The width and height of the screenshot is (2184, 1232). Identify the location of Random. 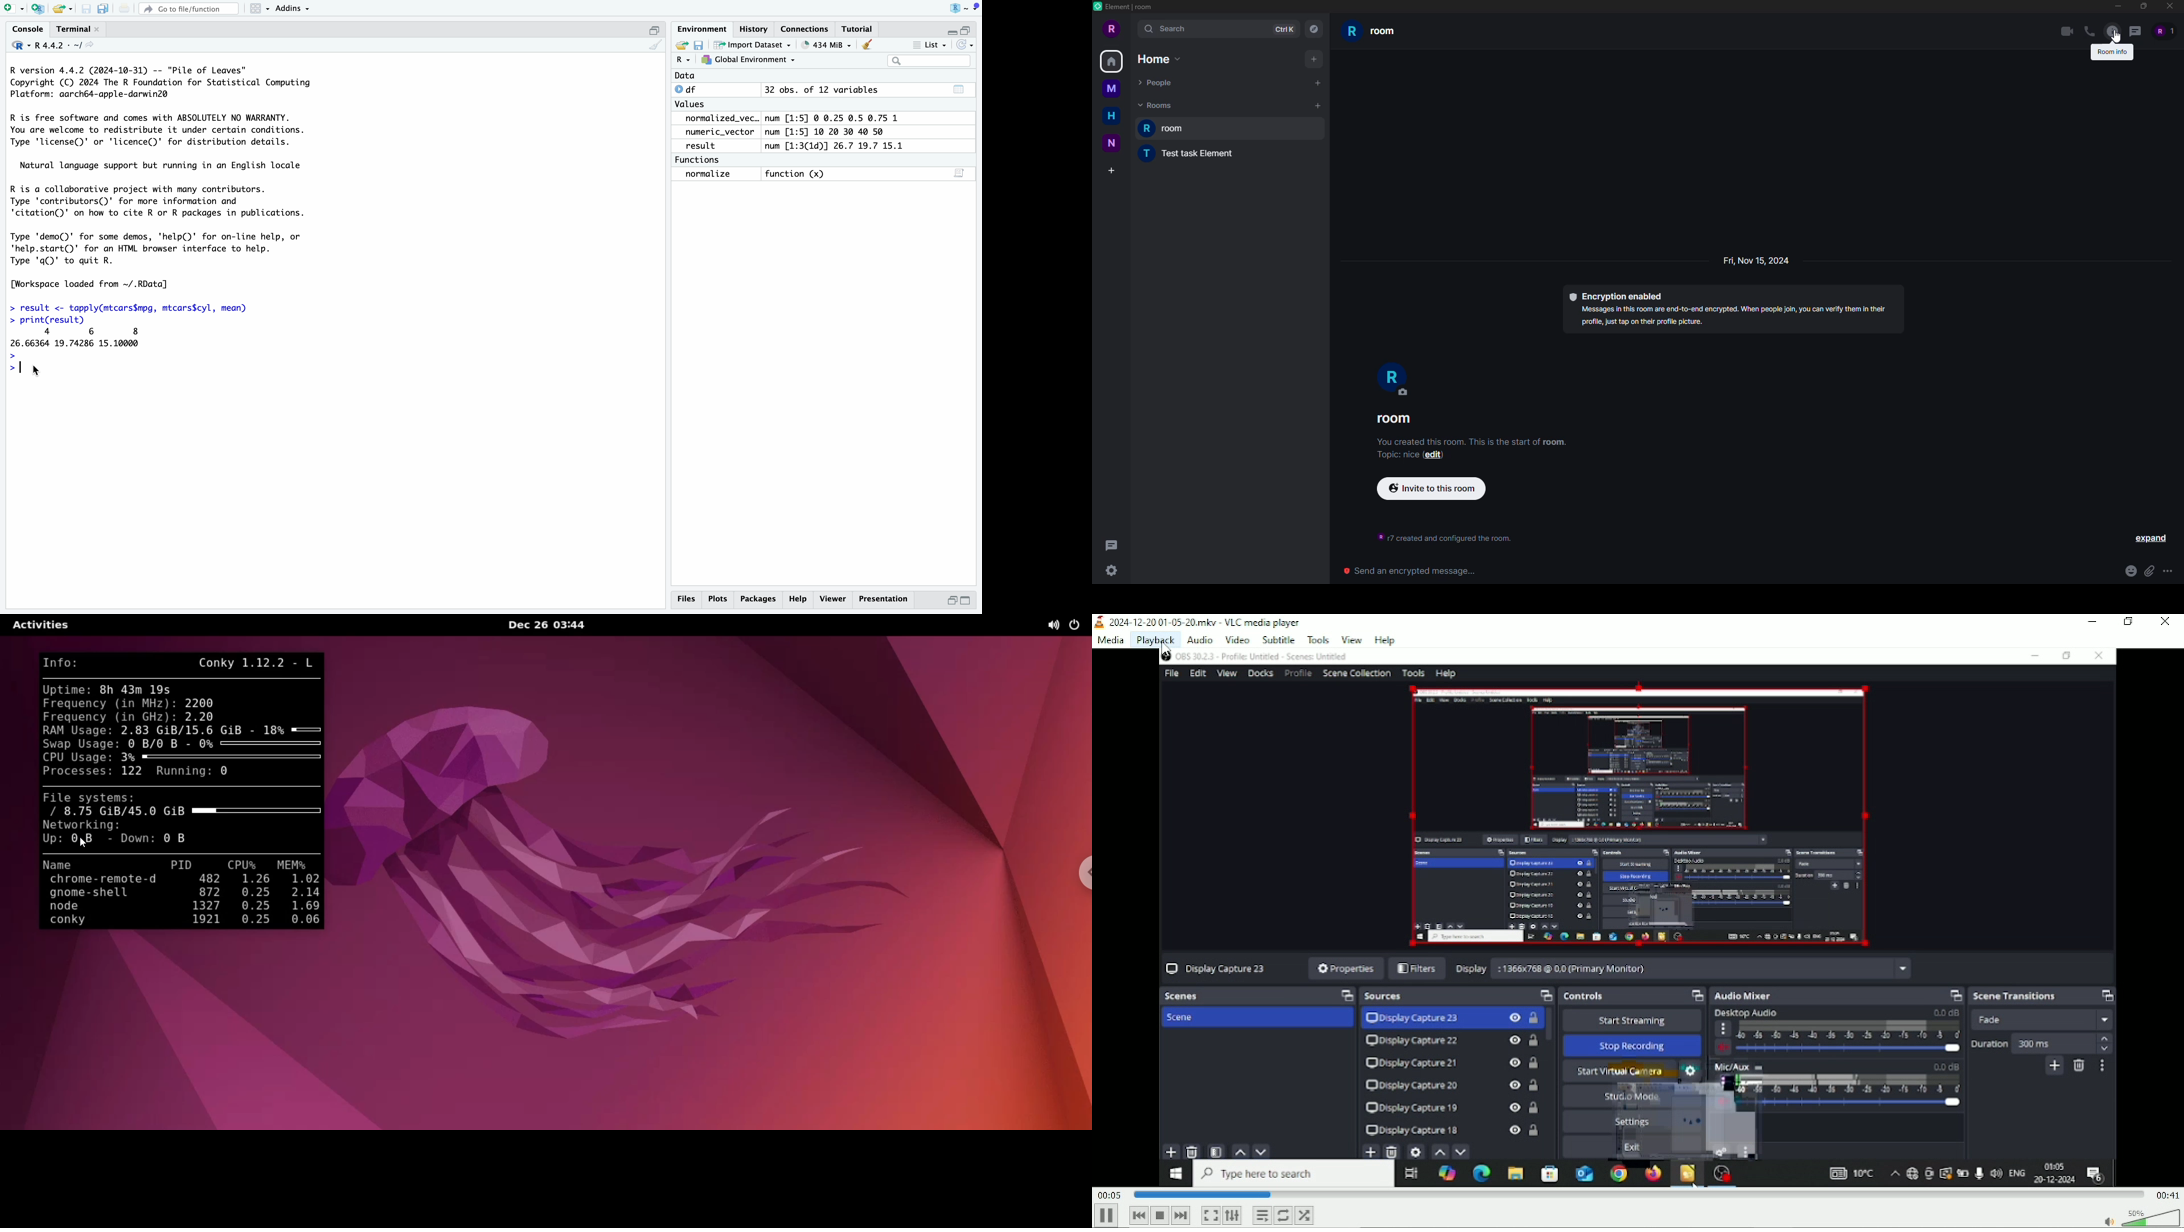
(1304, 1215).